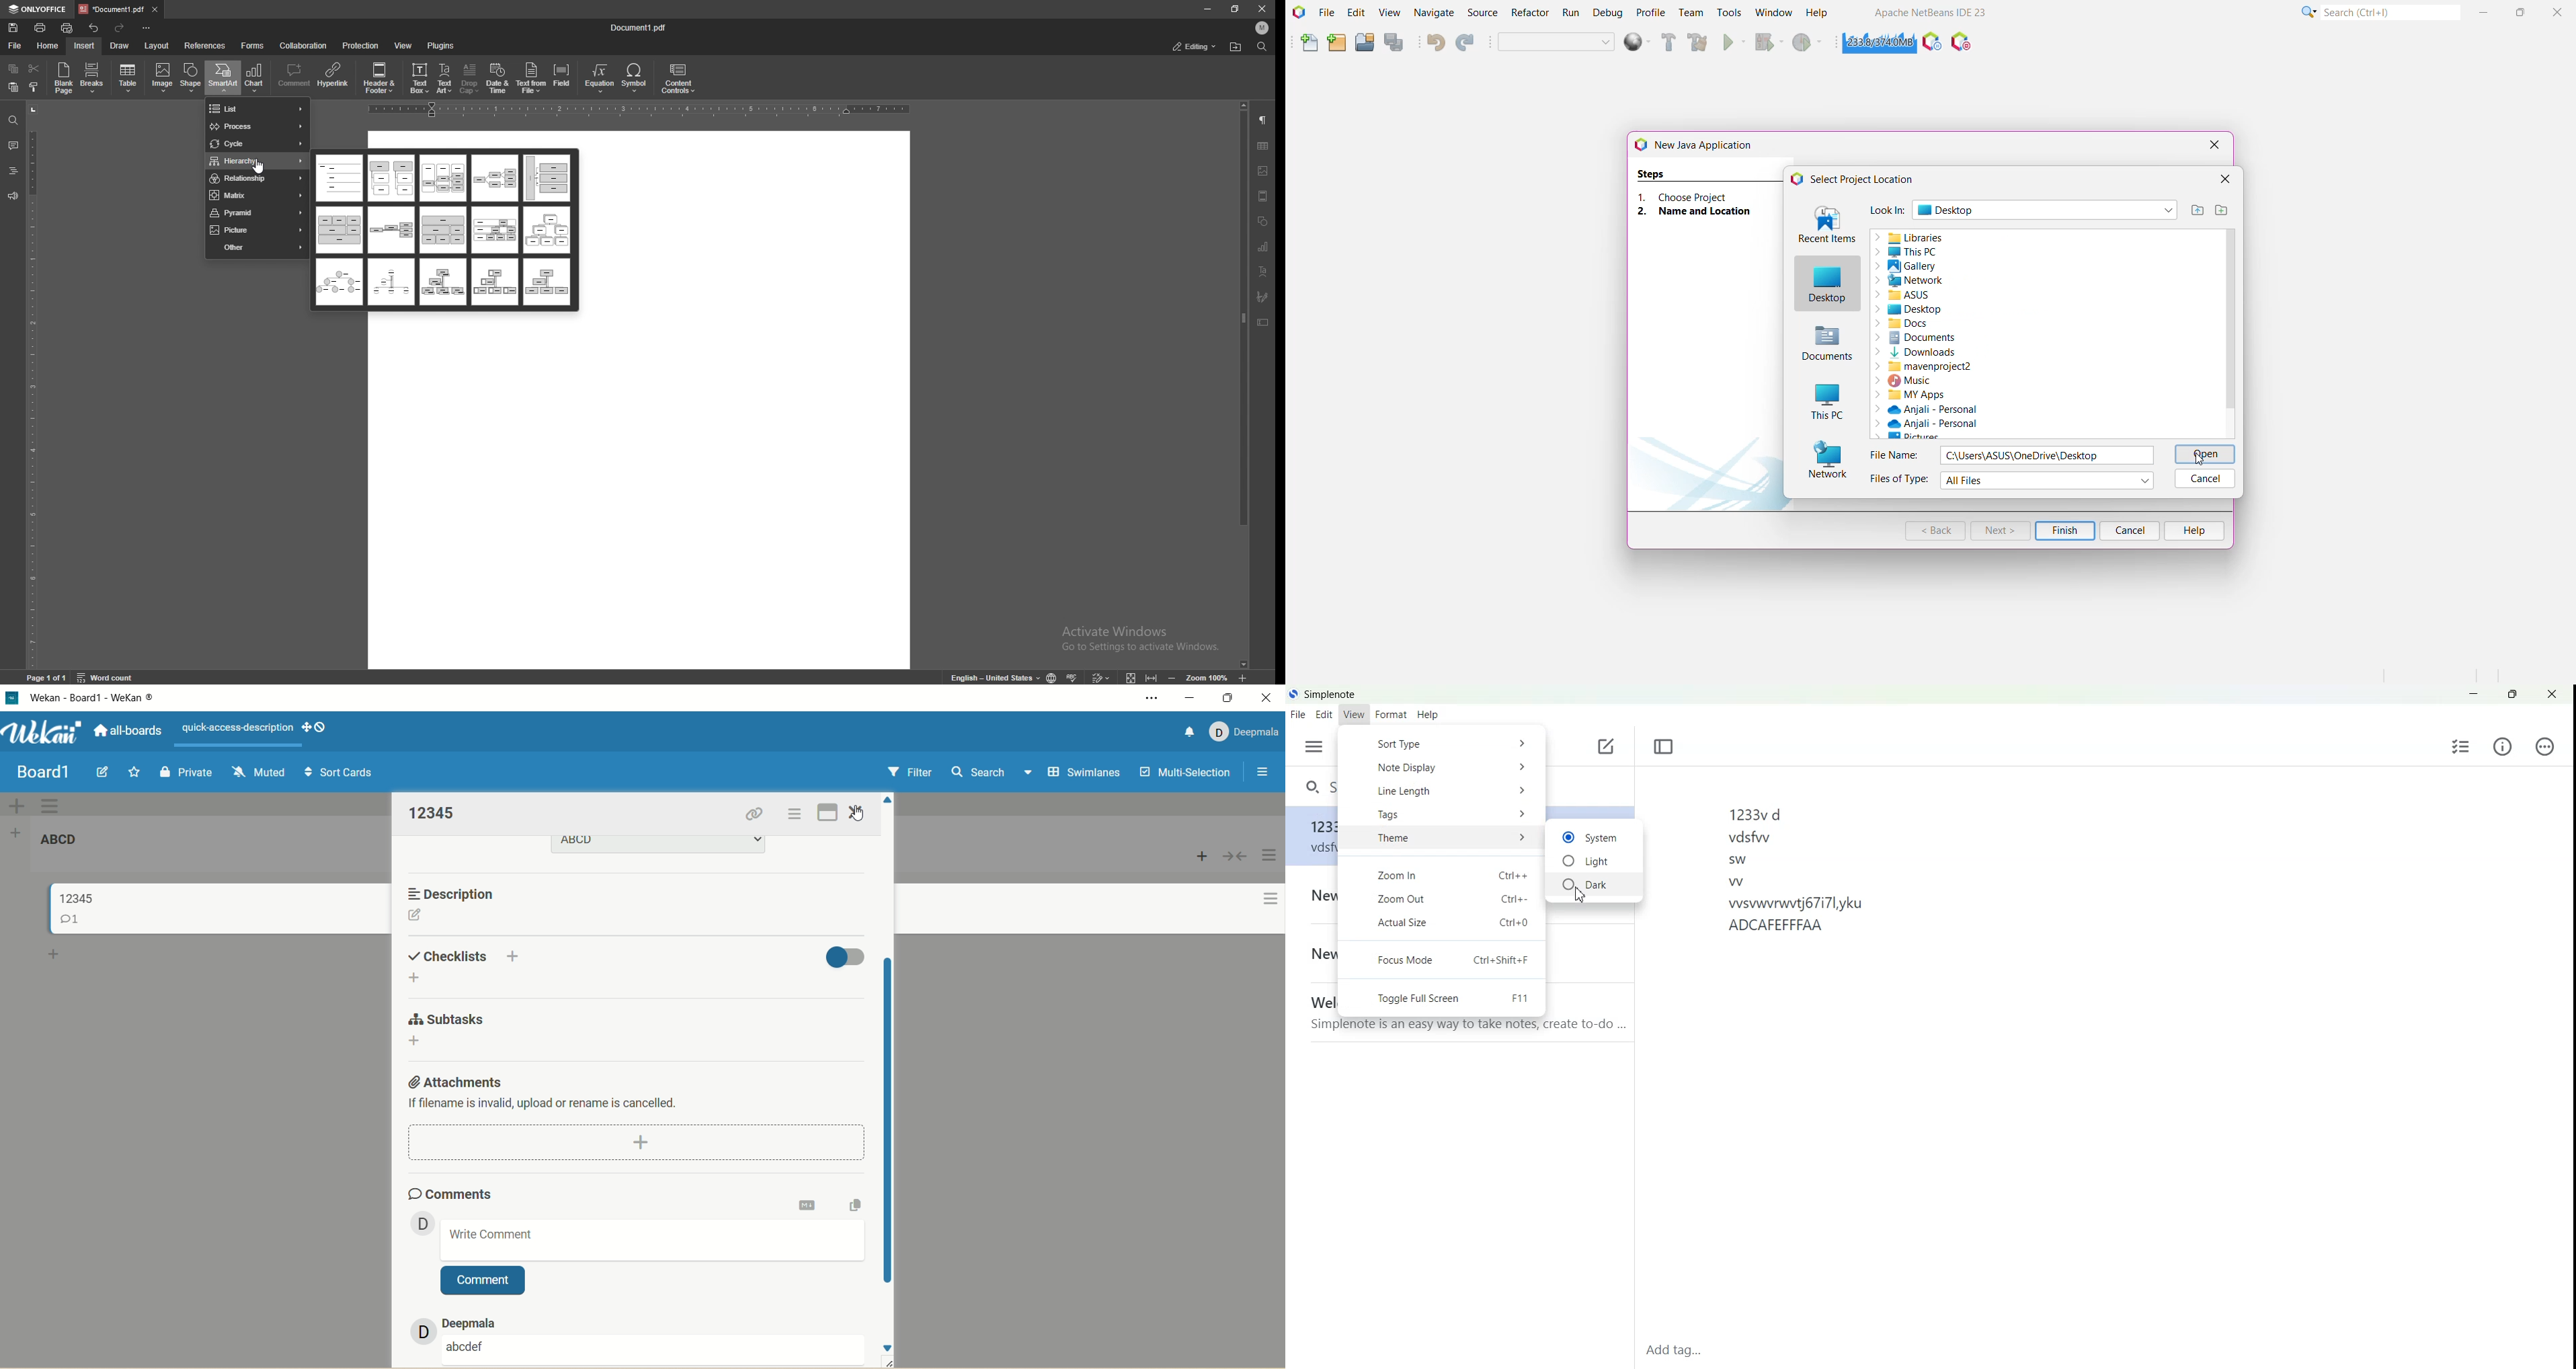 Image resolution: width=2576 pixels, height=1372 pixels. What do you see at coordinates (1171, 677) in the screenshot?
I see `zoom out` at bounding box center [1171, 677].